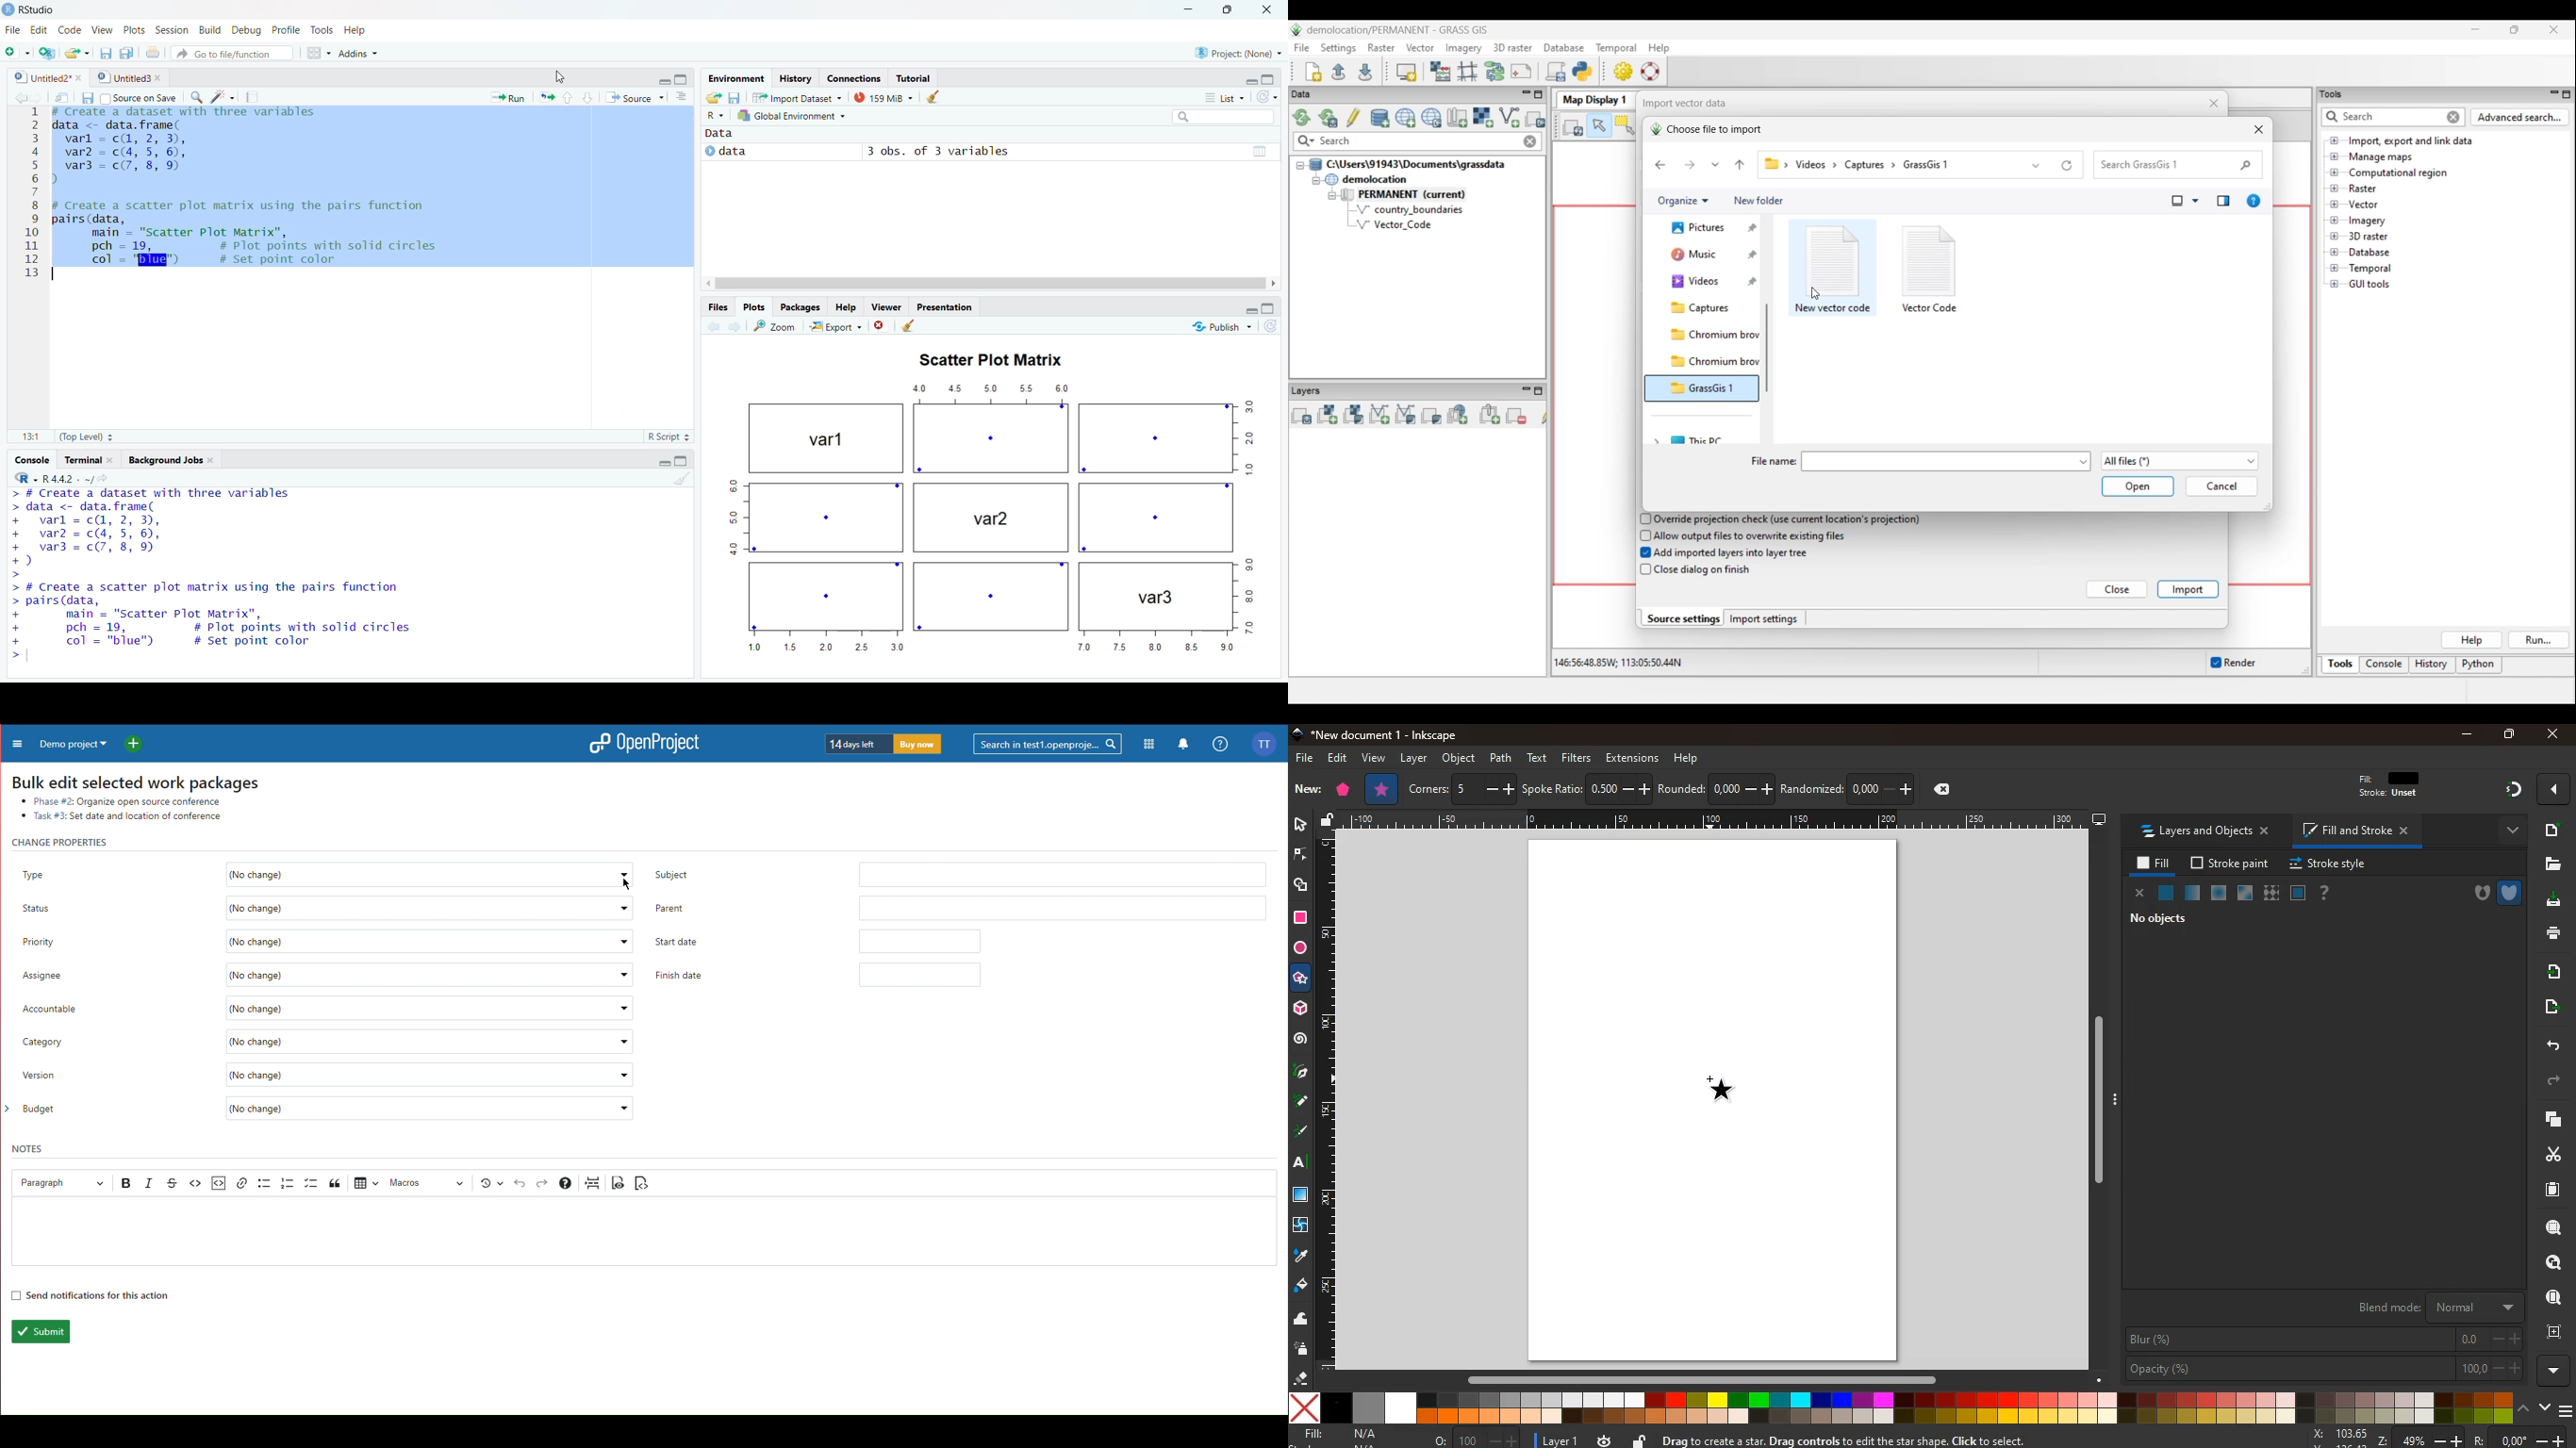 This screenshot has height=1456, width=2576. What do you see at coordinates (154, 52) in the screenshot?
I see `Print document` at bounding box center [154, 52].